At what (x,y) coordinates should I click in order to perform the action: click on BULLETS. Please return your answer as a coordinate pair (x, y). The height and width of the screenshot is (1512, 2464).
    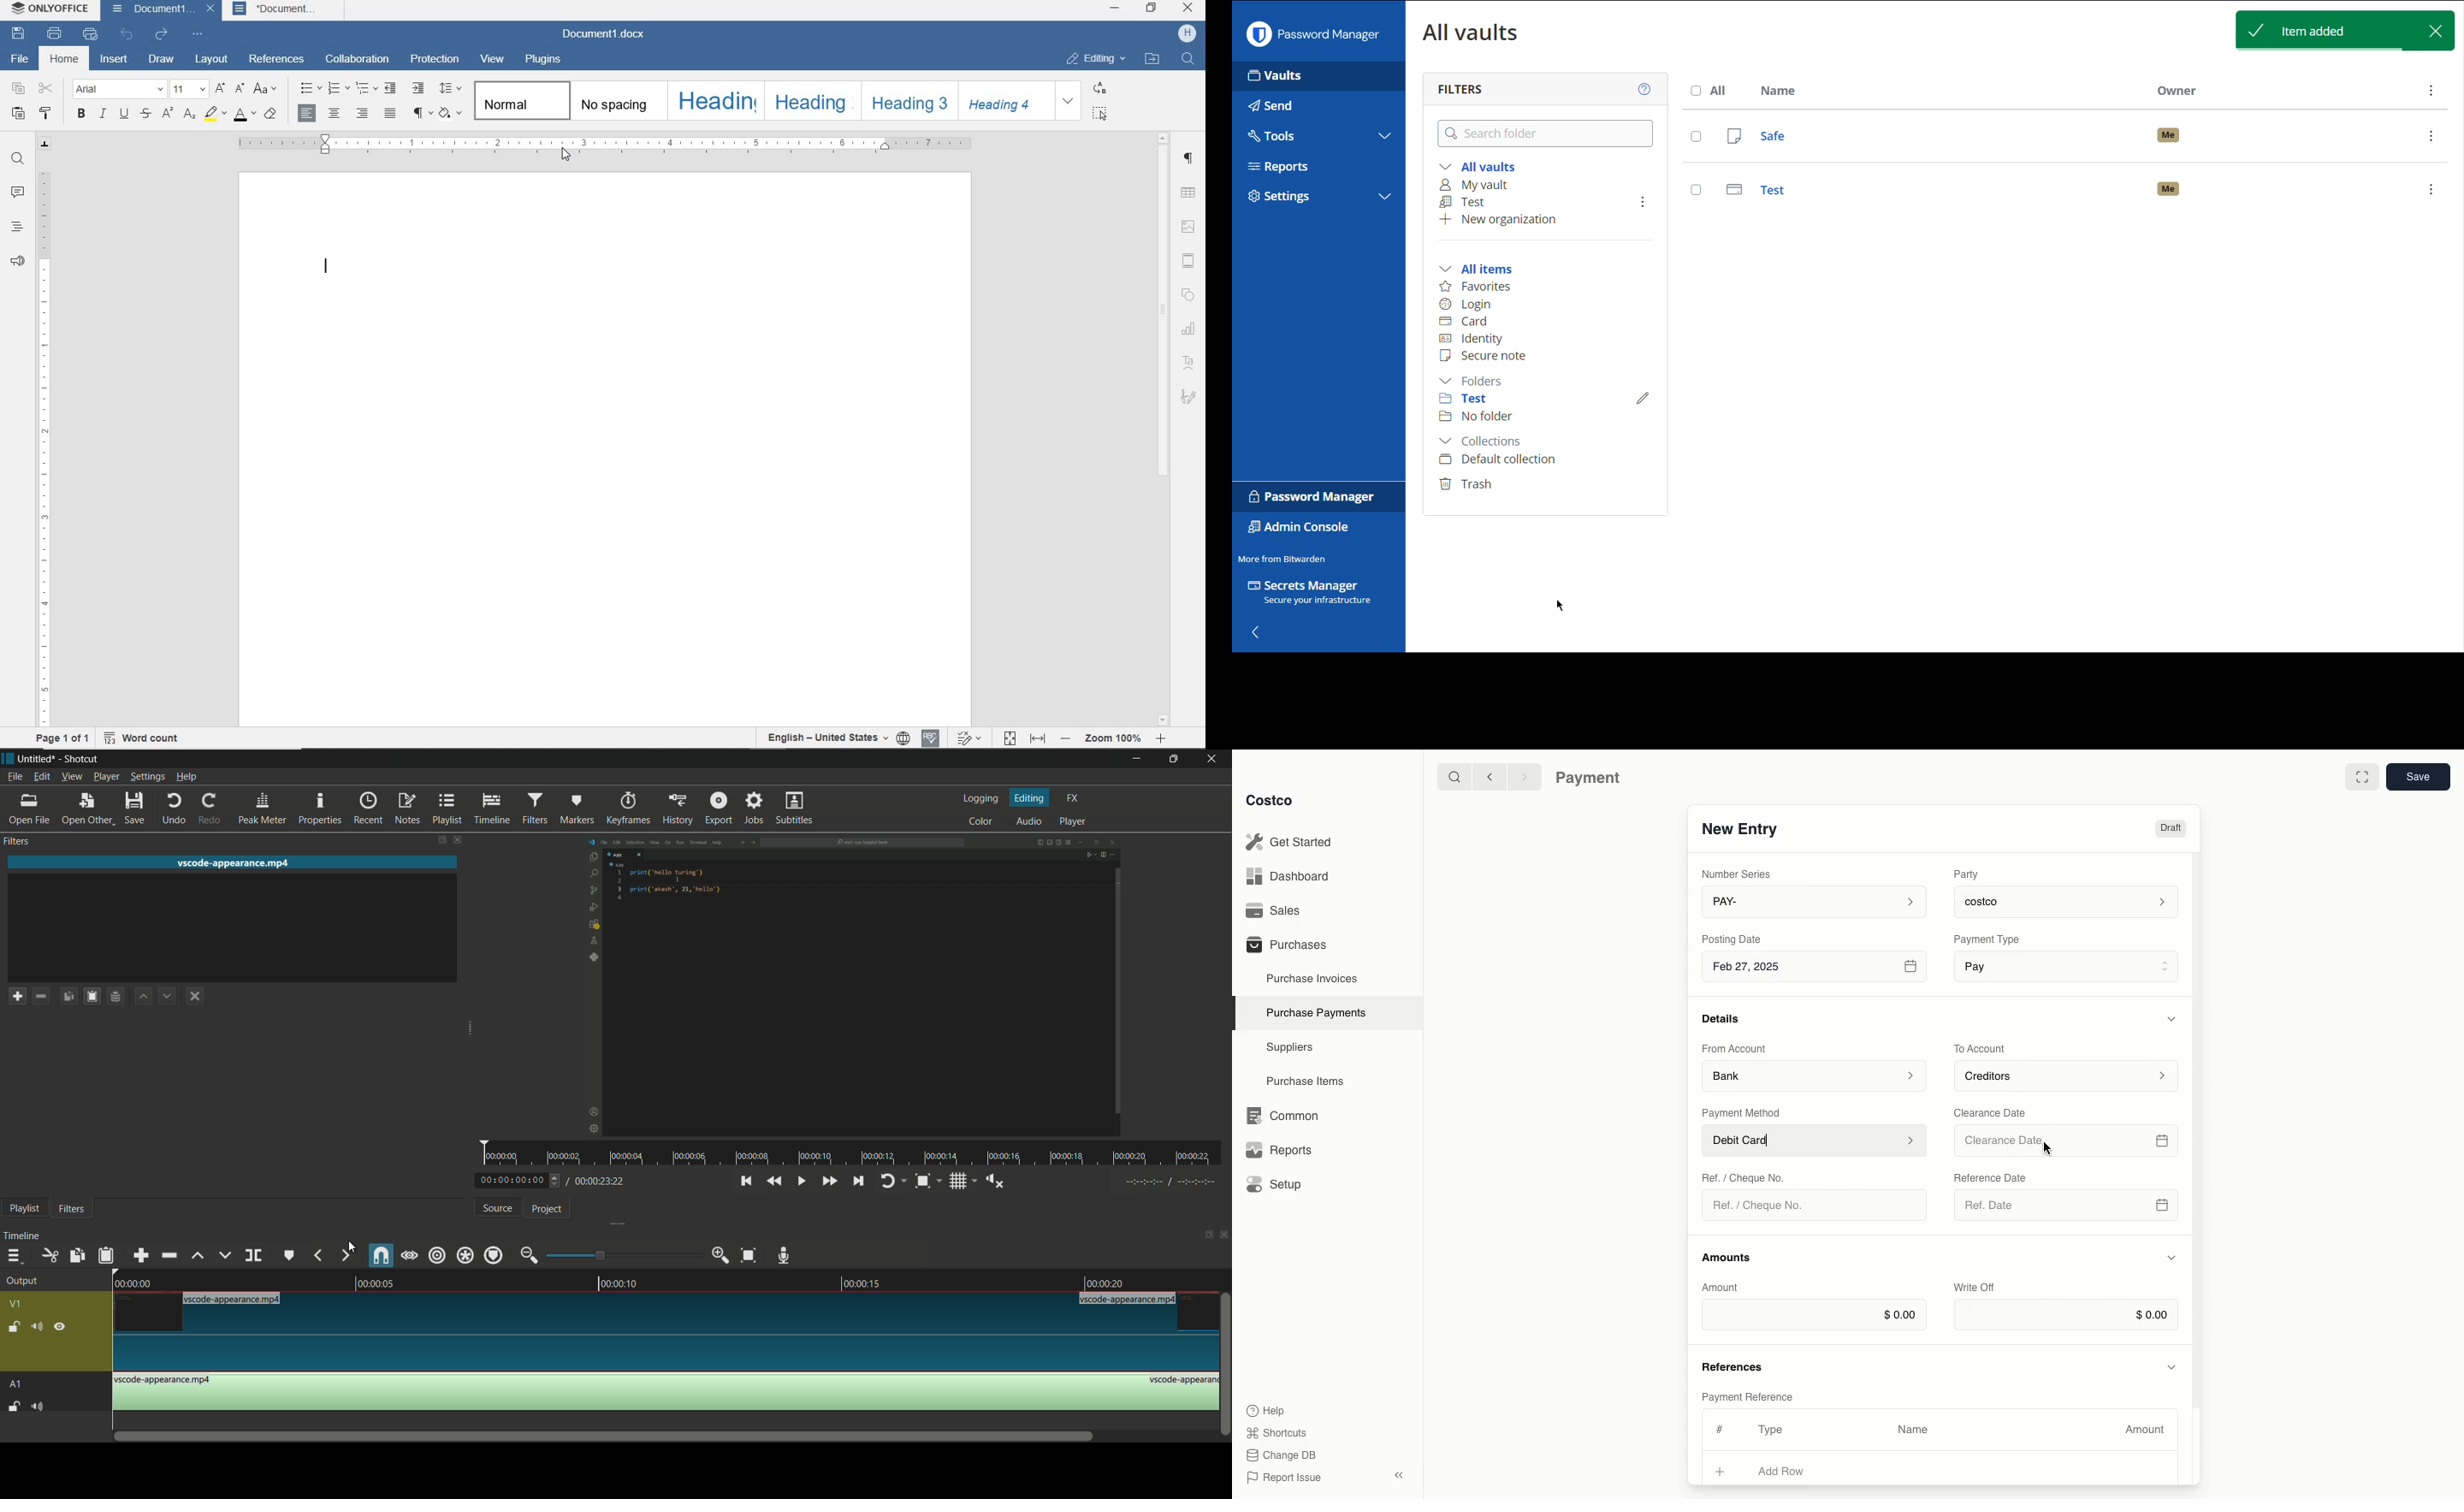
    Looking at the image, I should click on (311, 90).